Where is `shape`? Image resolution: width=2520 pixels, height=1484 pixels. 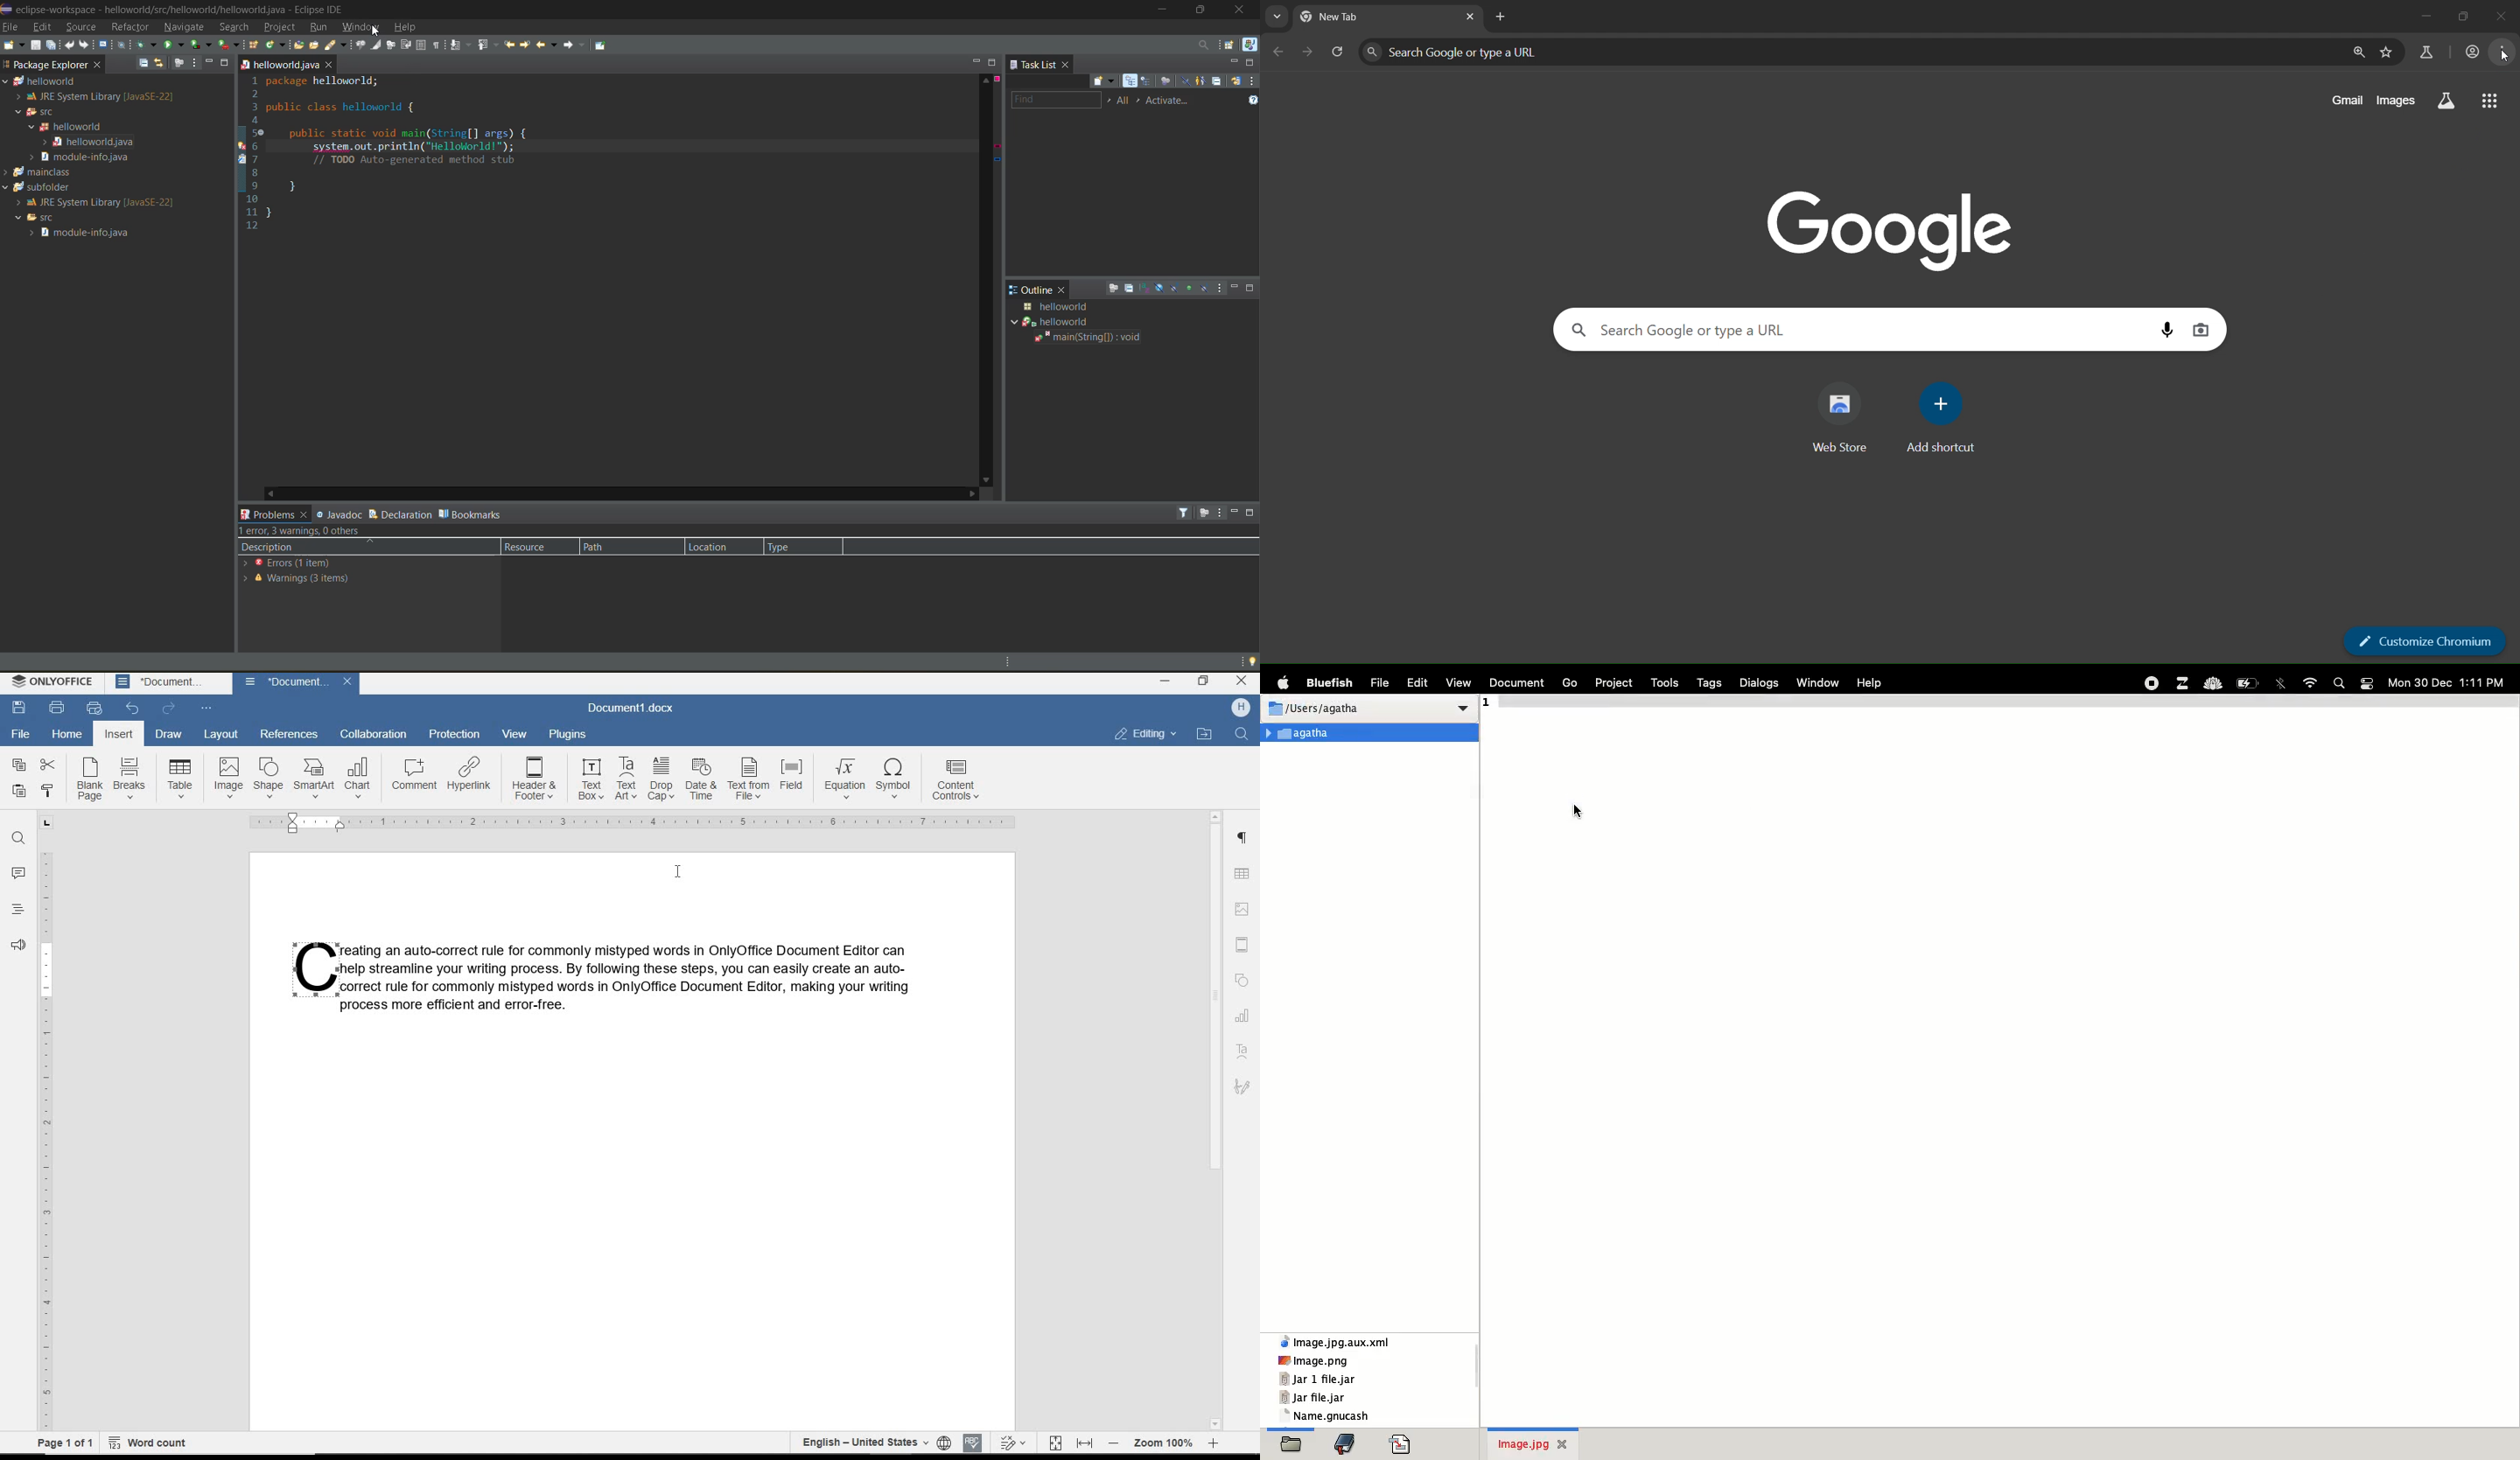
shape is located at coordinates (1243, 979).